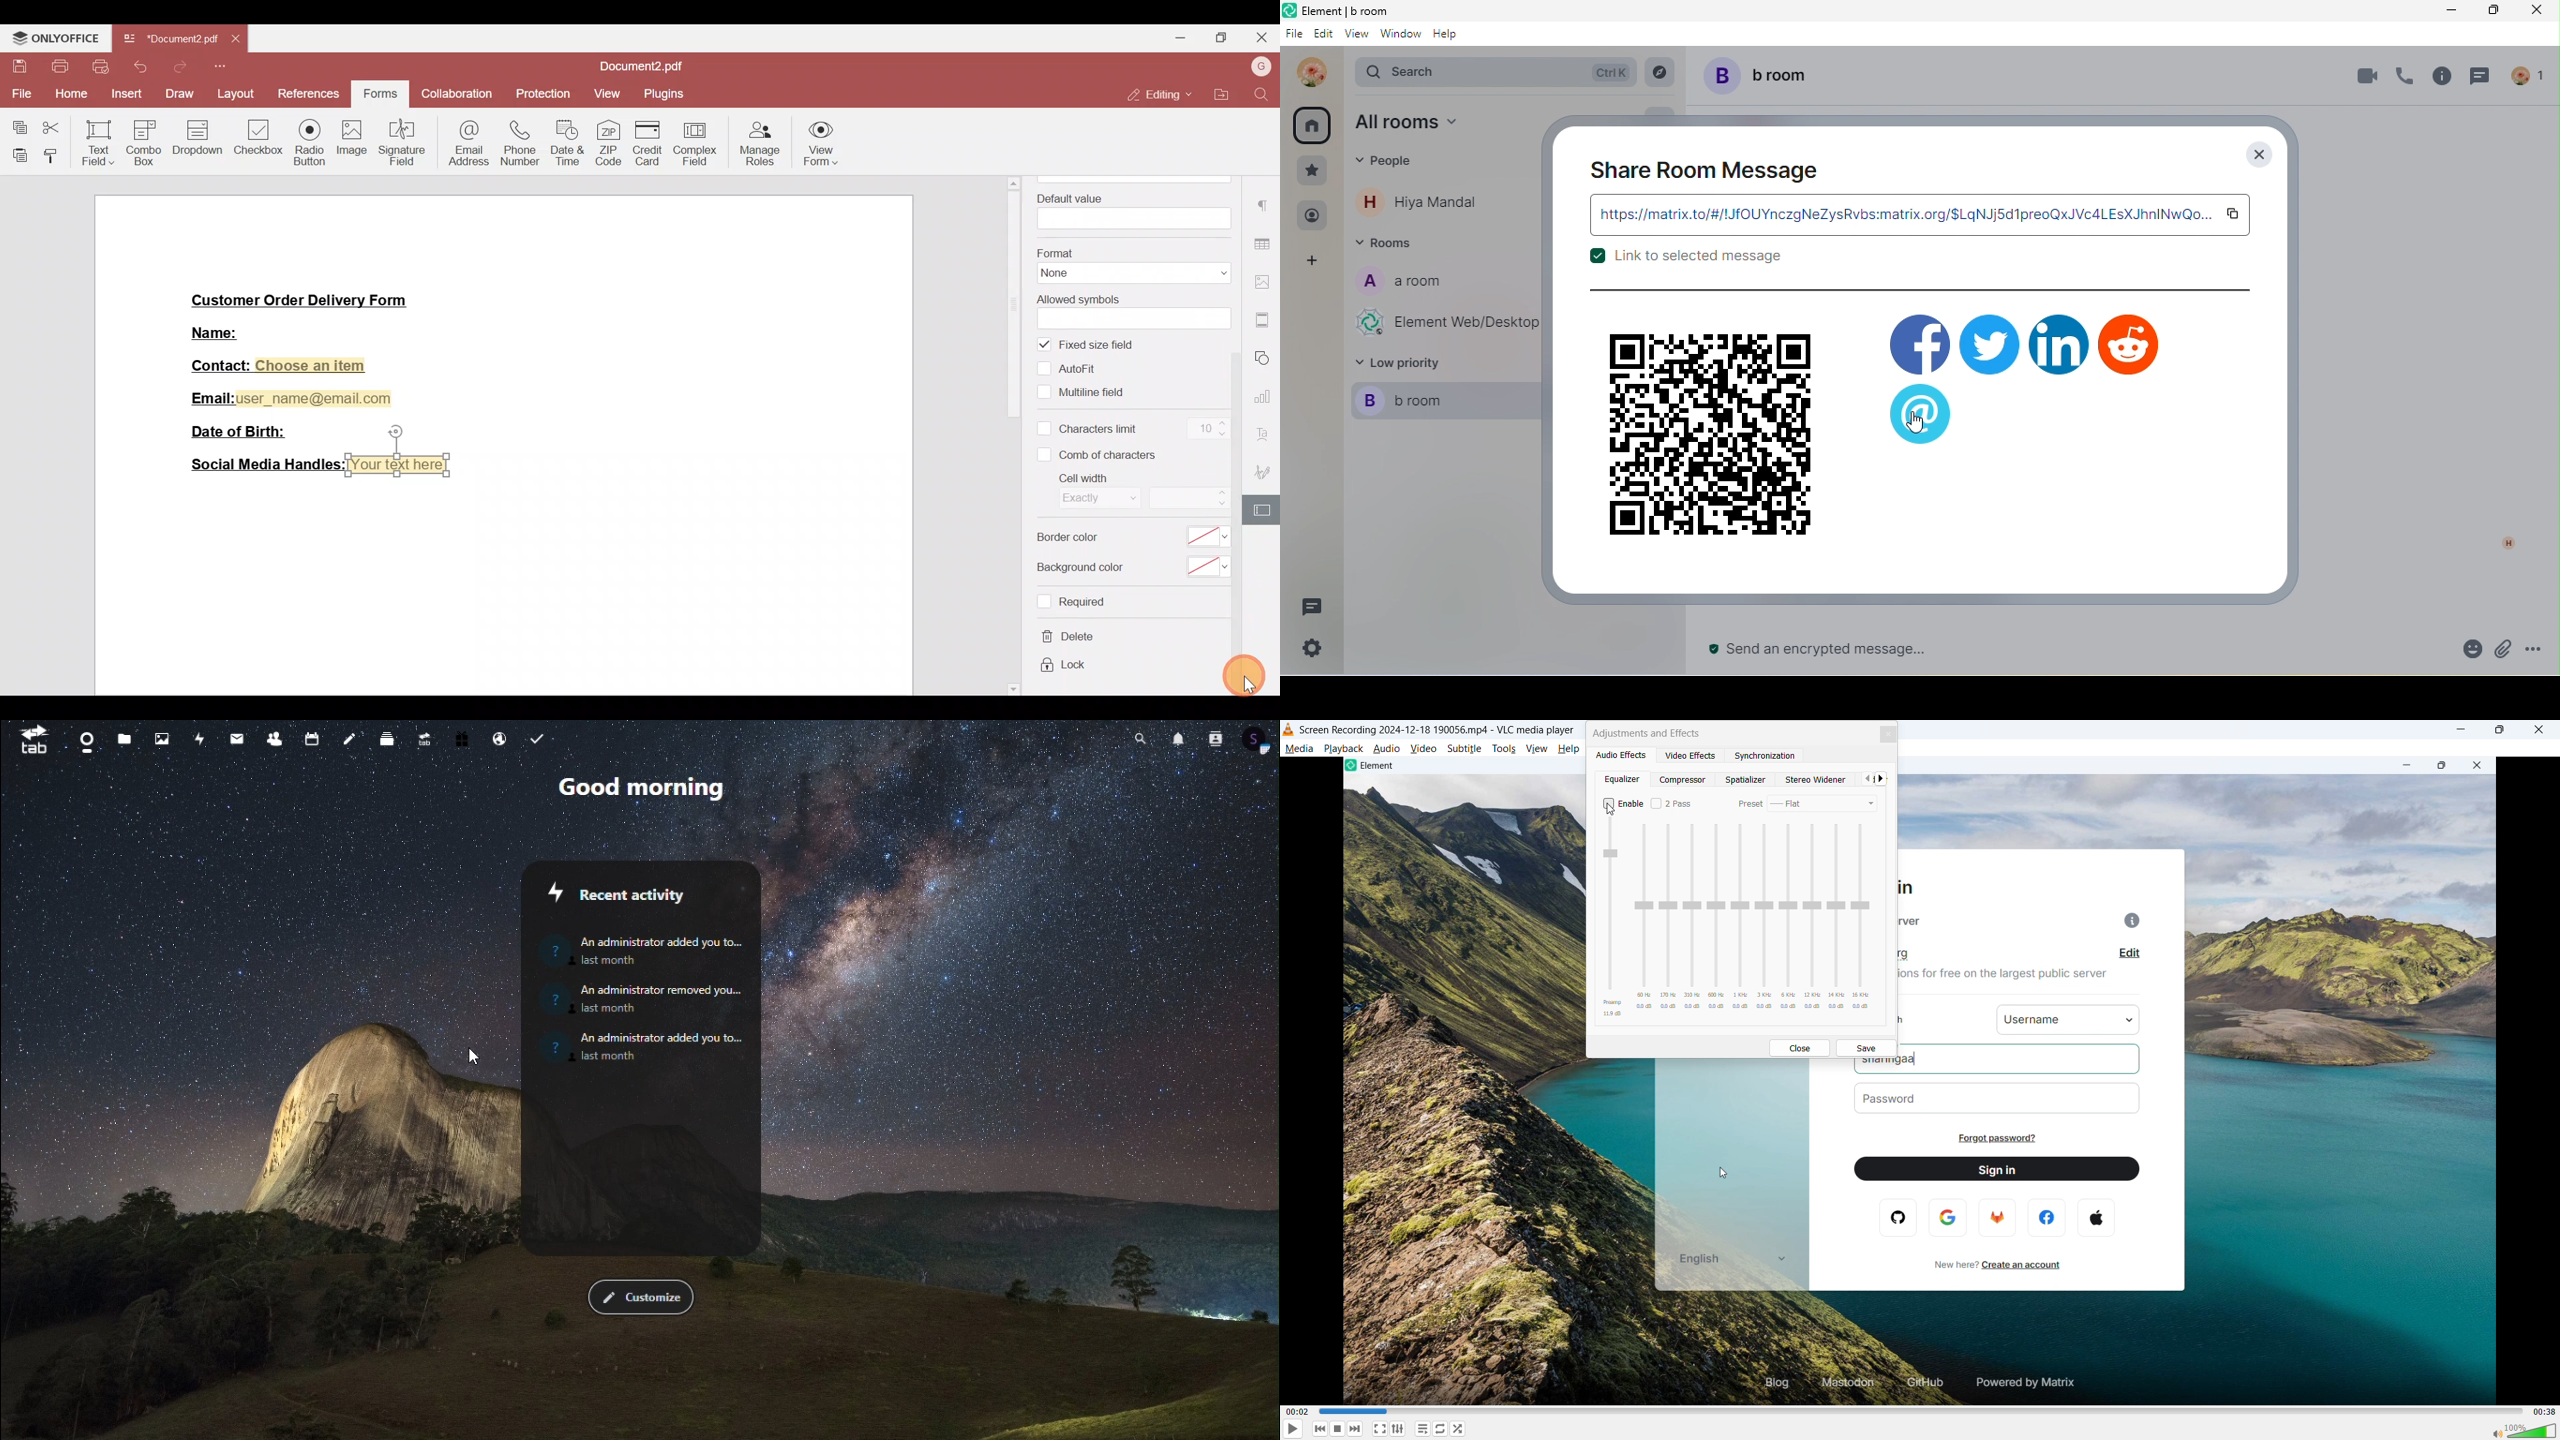 Image resolution: width=2576 pixels, height=1456 pixels. I want to click on h, so click(2503, 543).